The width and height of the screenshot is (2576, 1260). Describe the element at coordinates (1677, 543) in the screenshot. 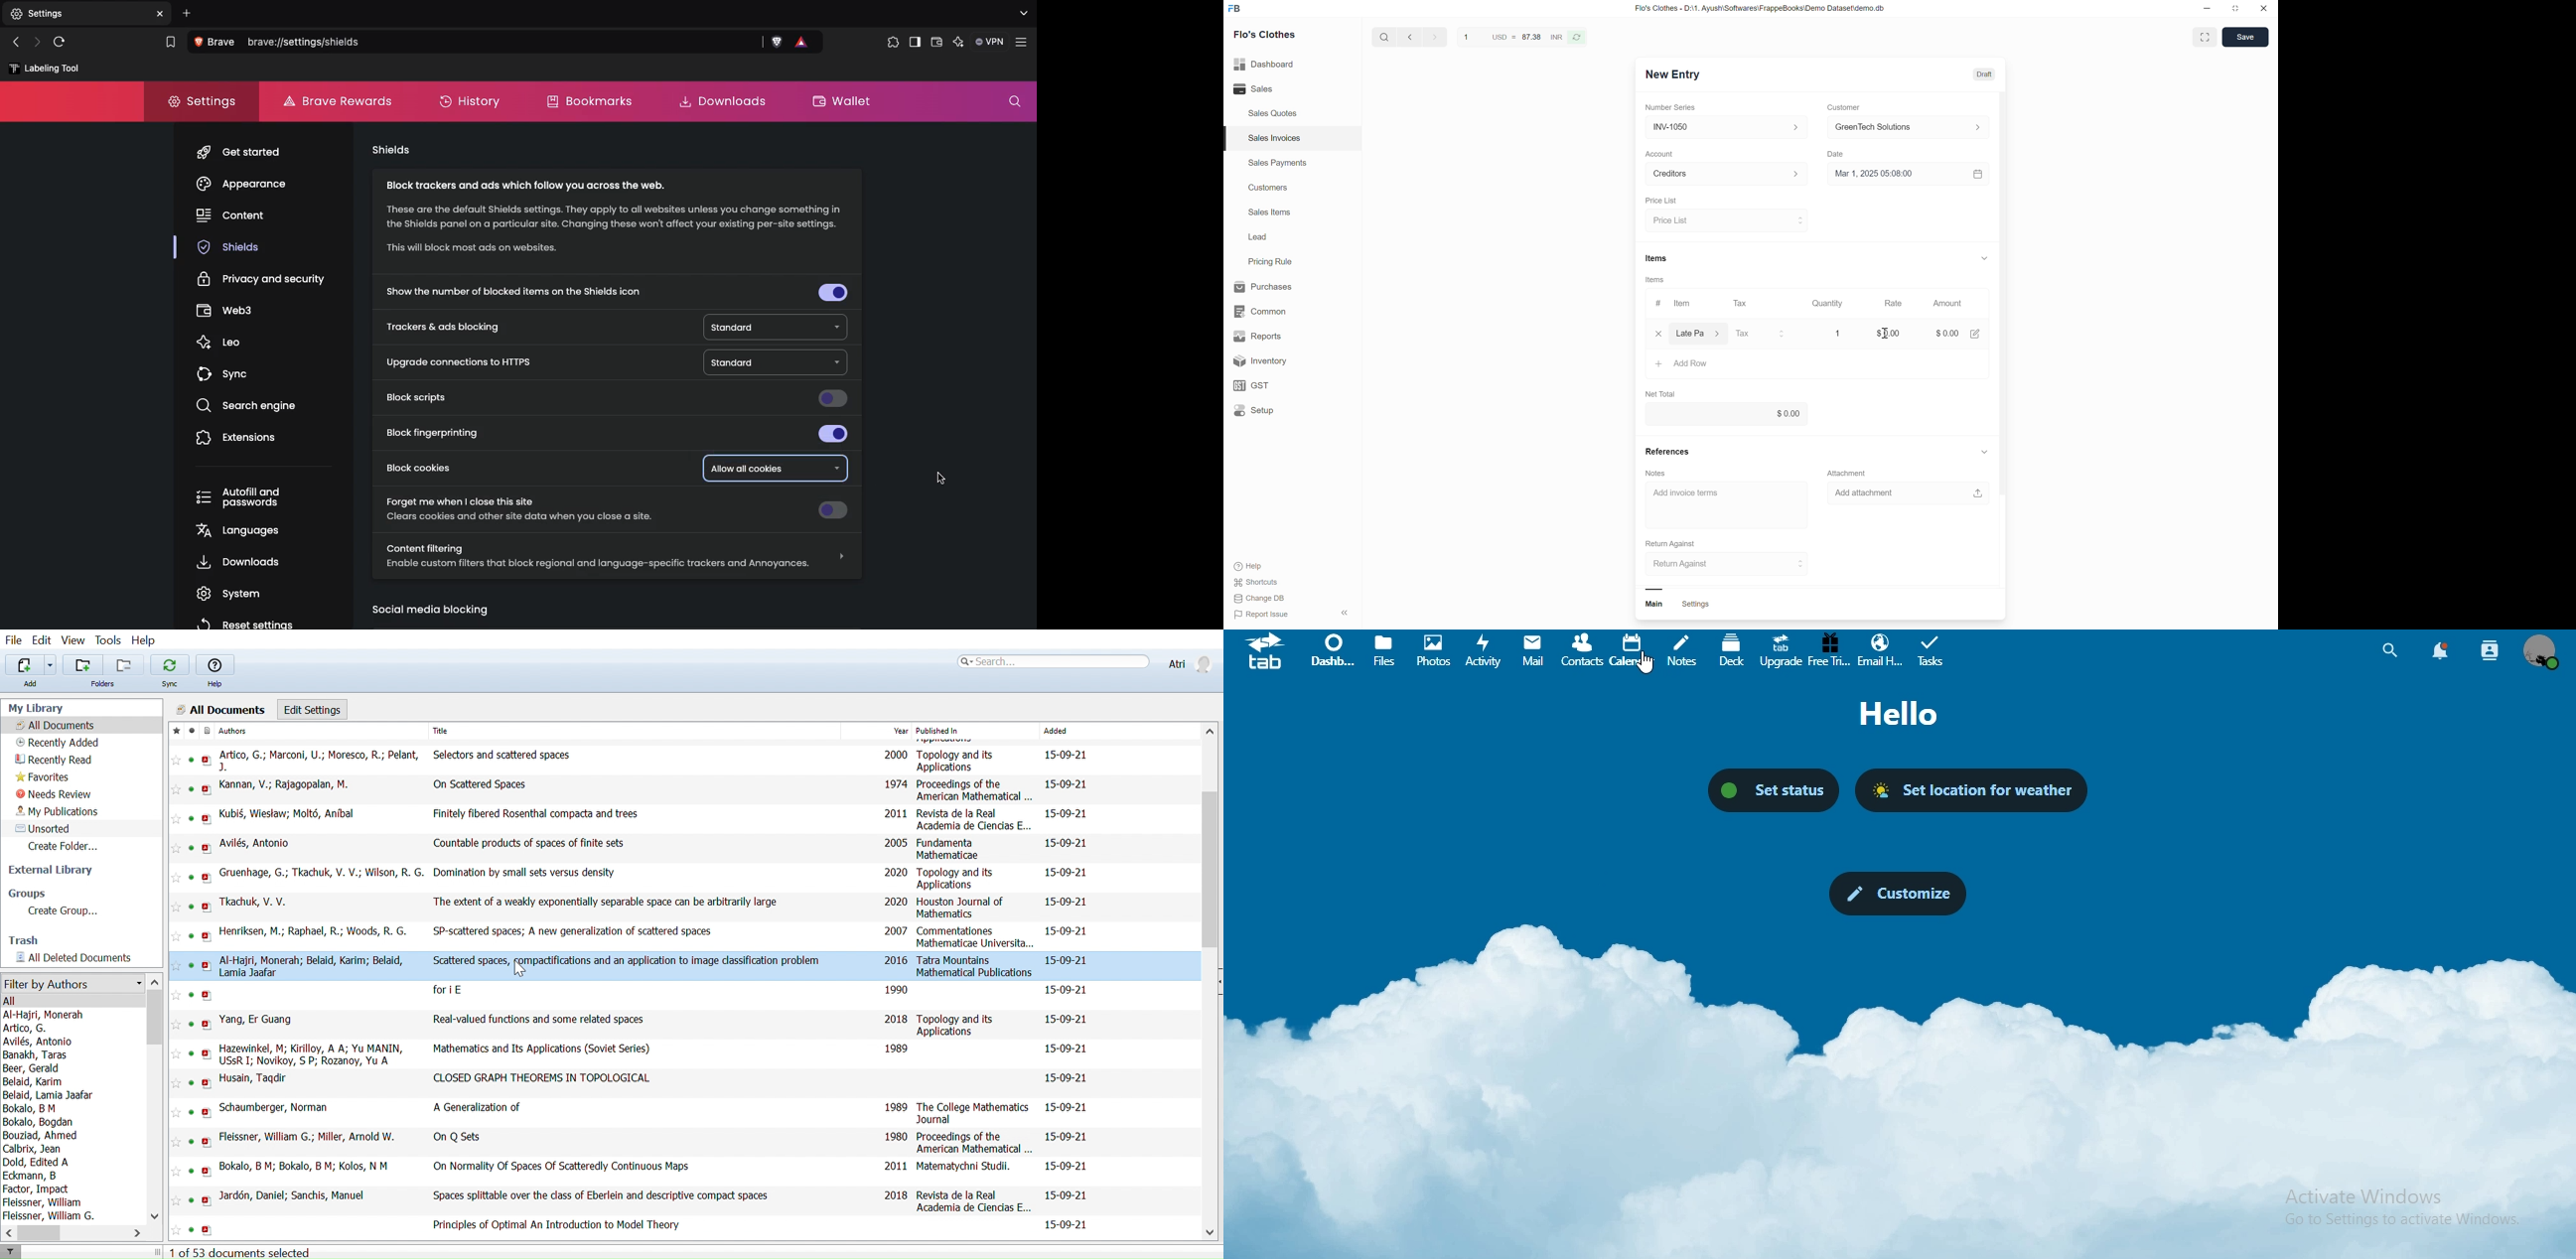

I see `Return Against` at that location.